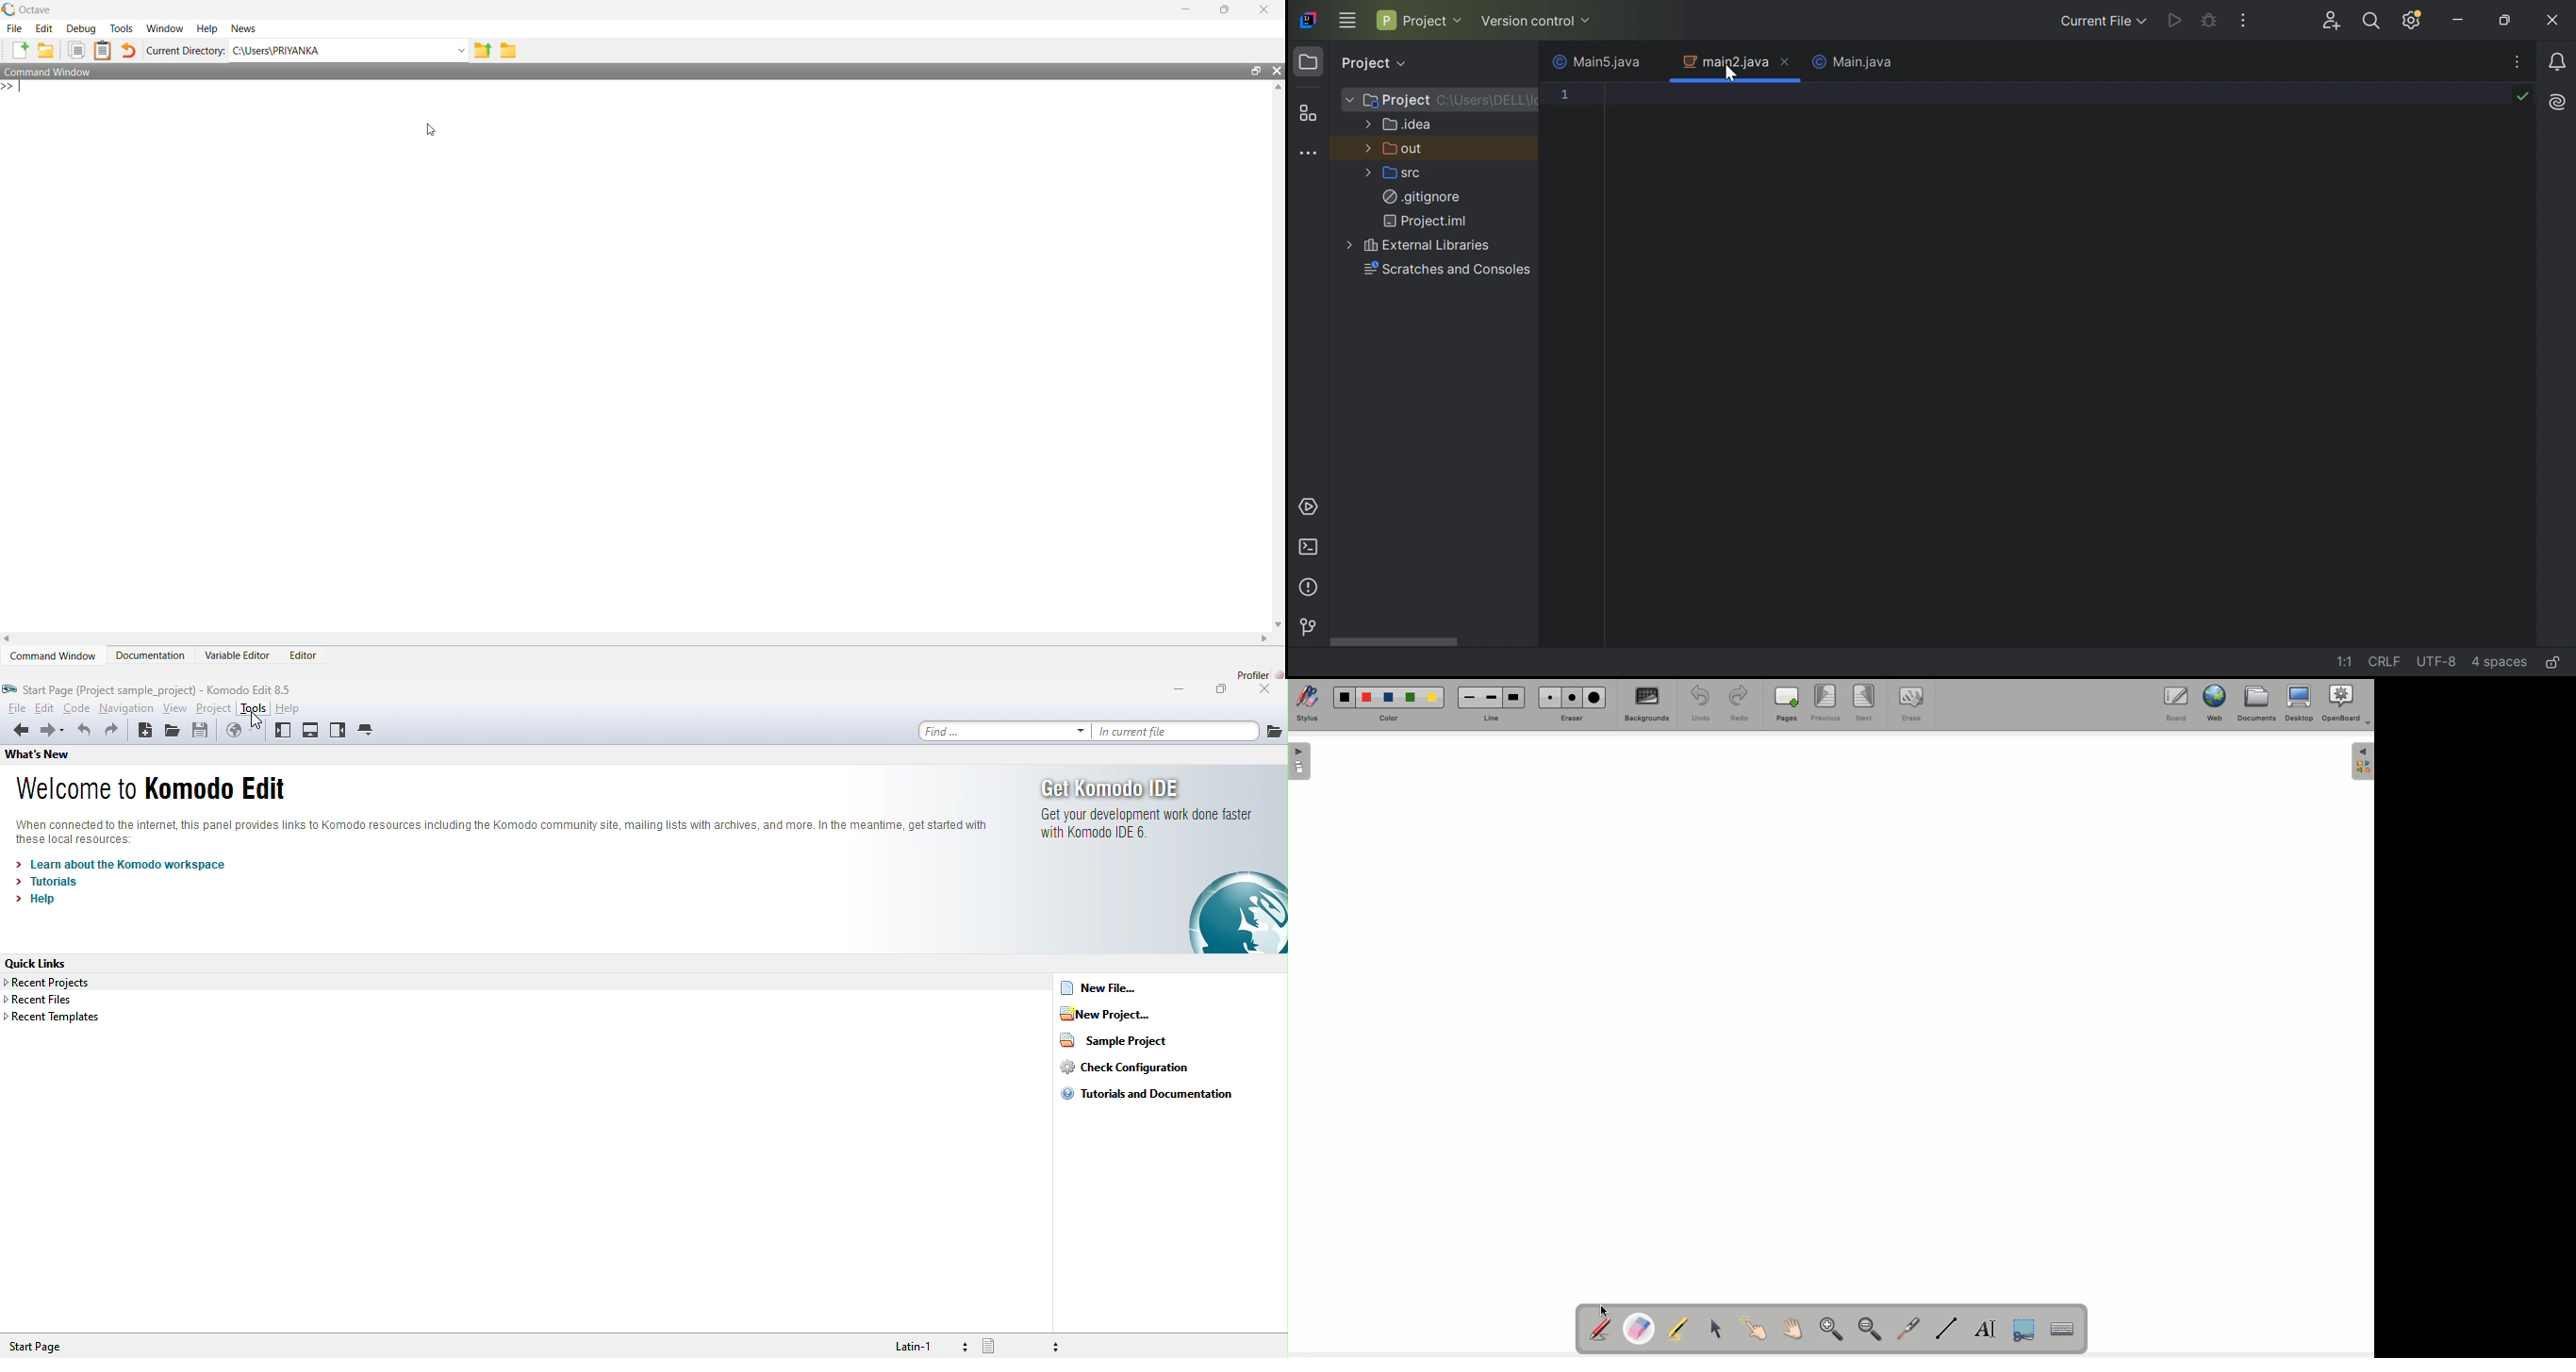 This screenshot has width=2576, height=1372. What do you see at coordinates (2506, 20) in the screenshot?
I see `Restore down` at bounding box center [2506, 20].